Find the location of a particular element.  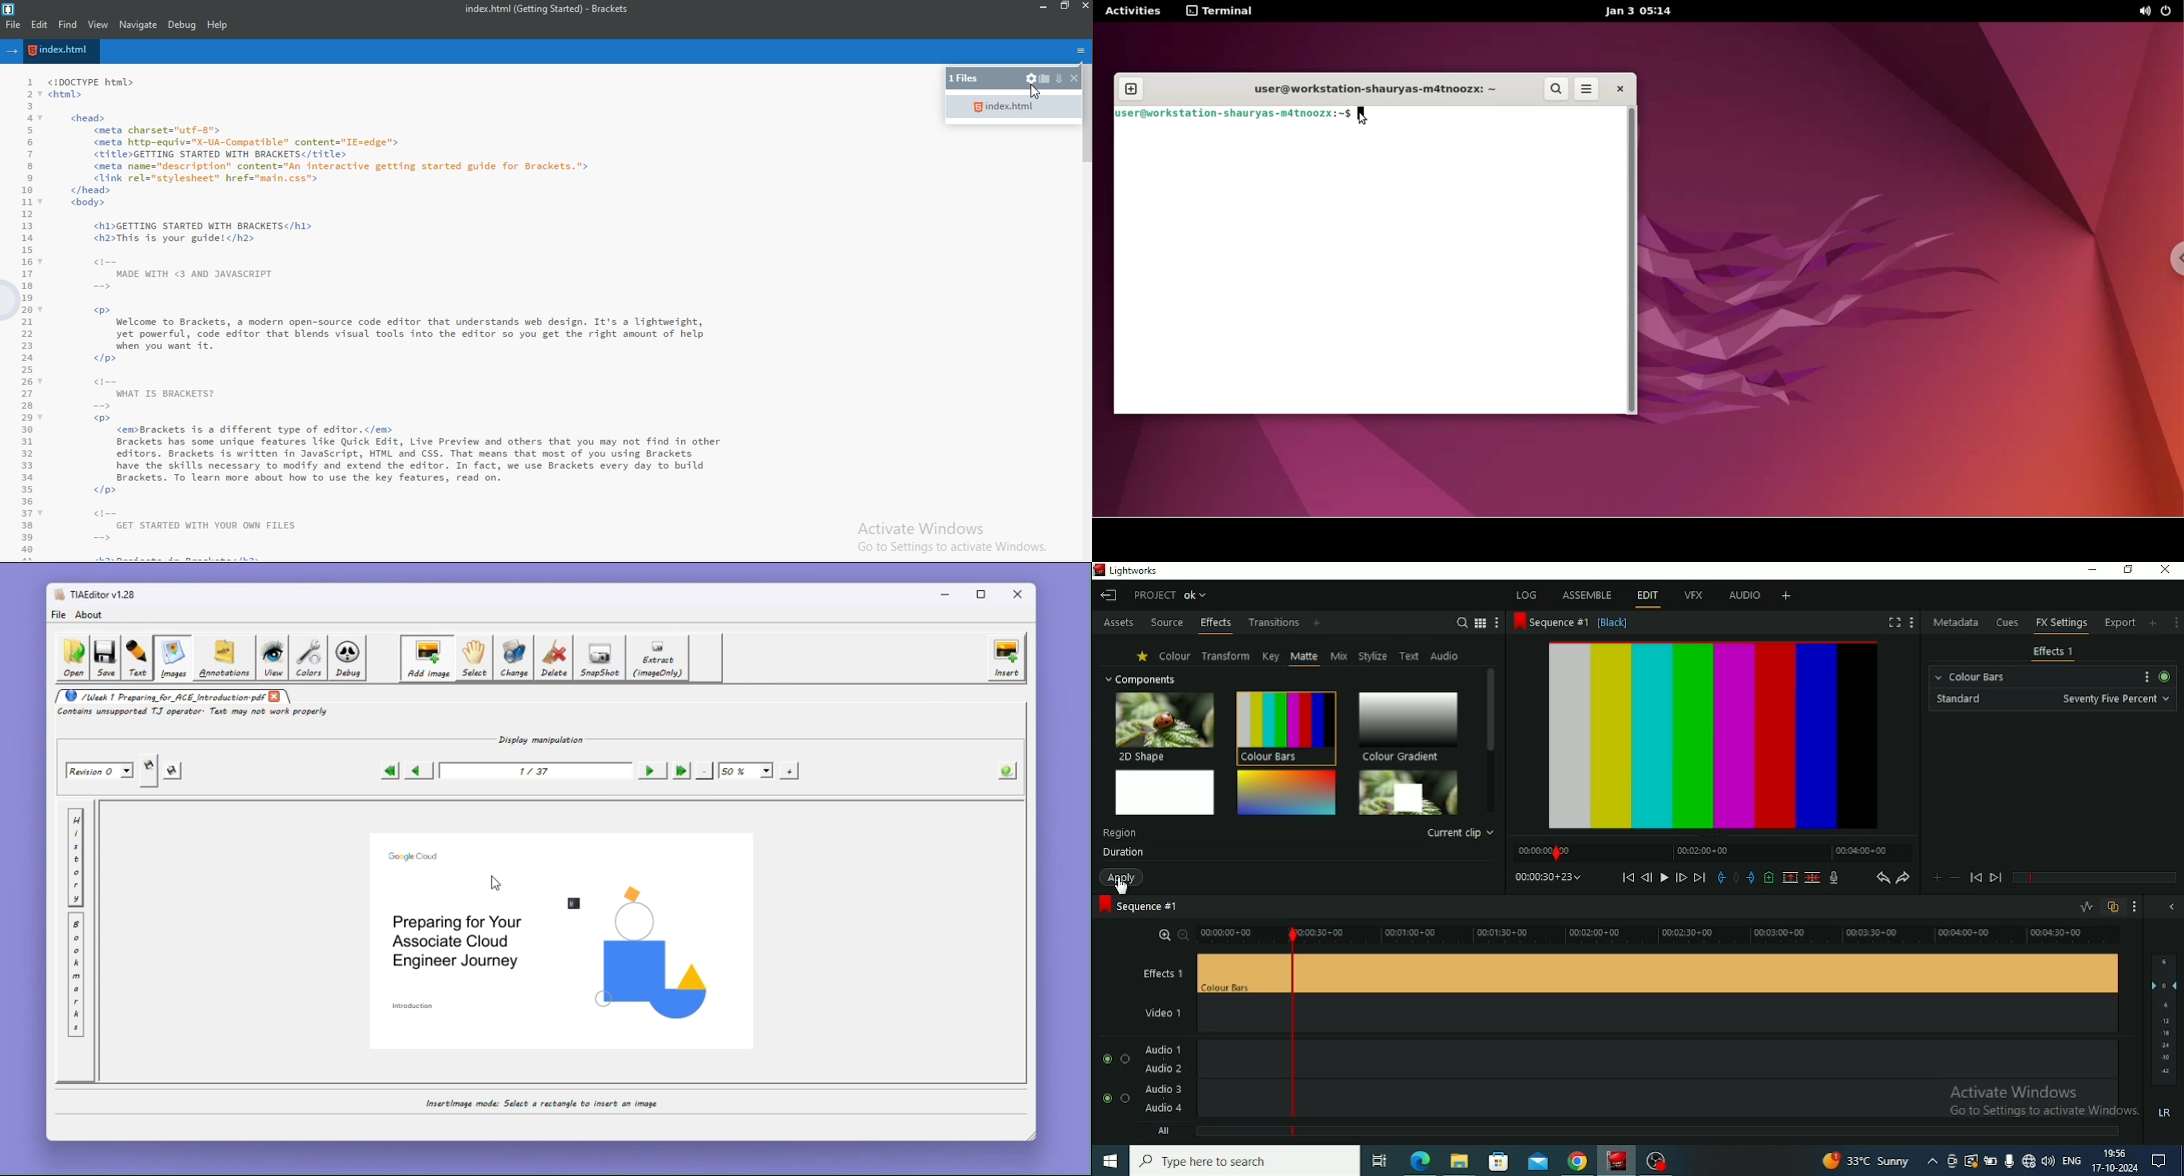

Cursor is located at coordinates (1037, 92).